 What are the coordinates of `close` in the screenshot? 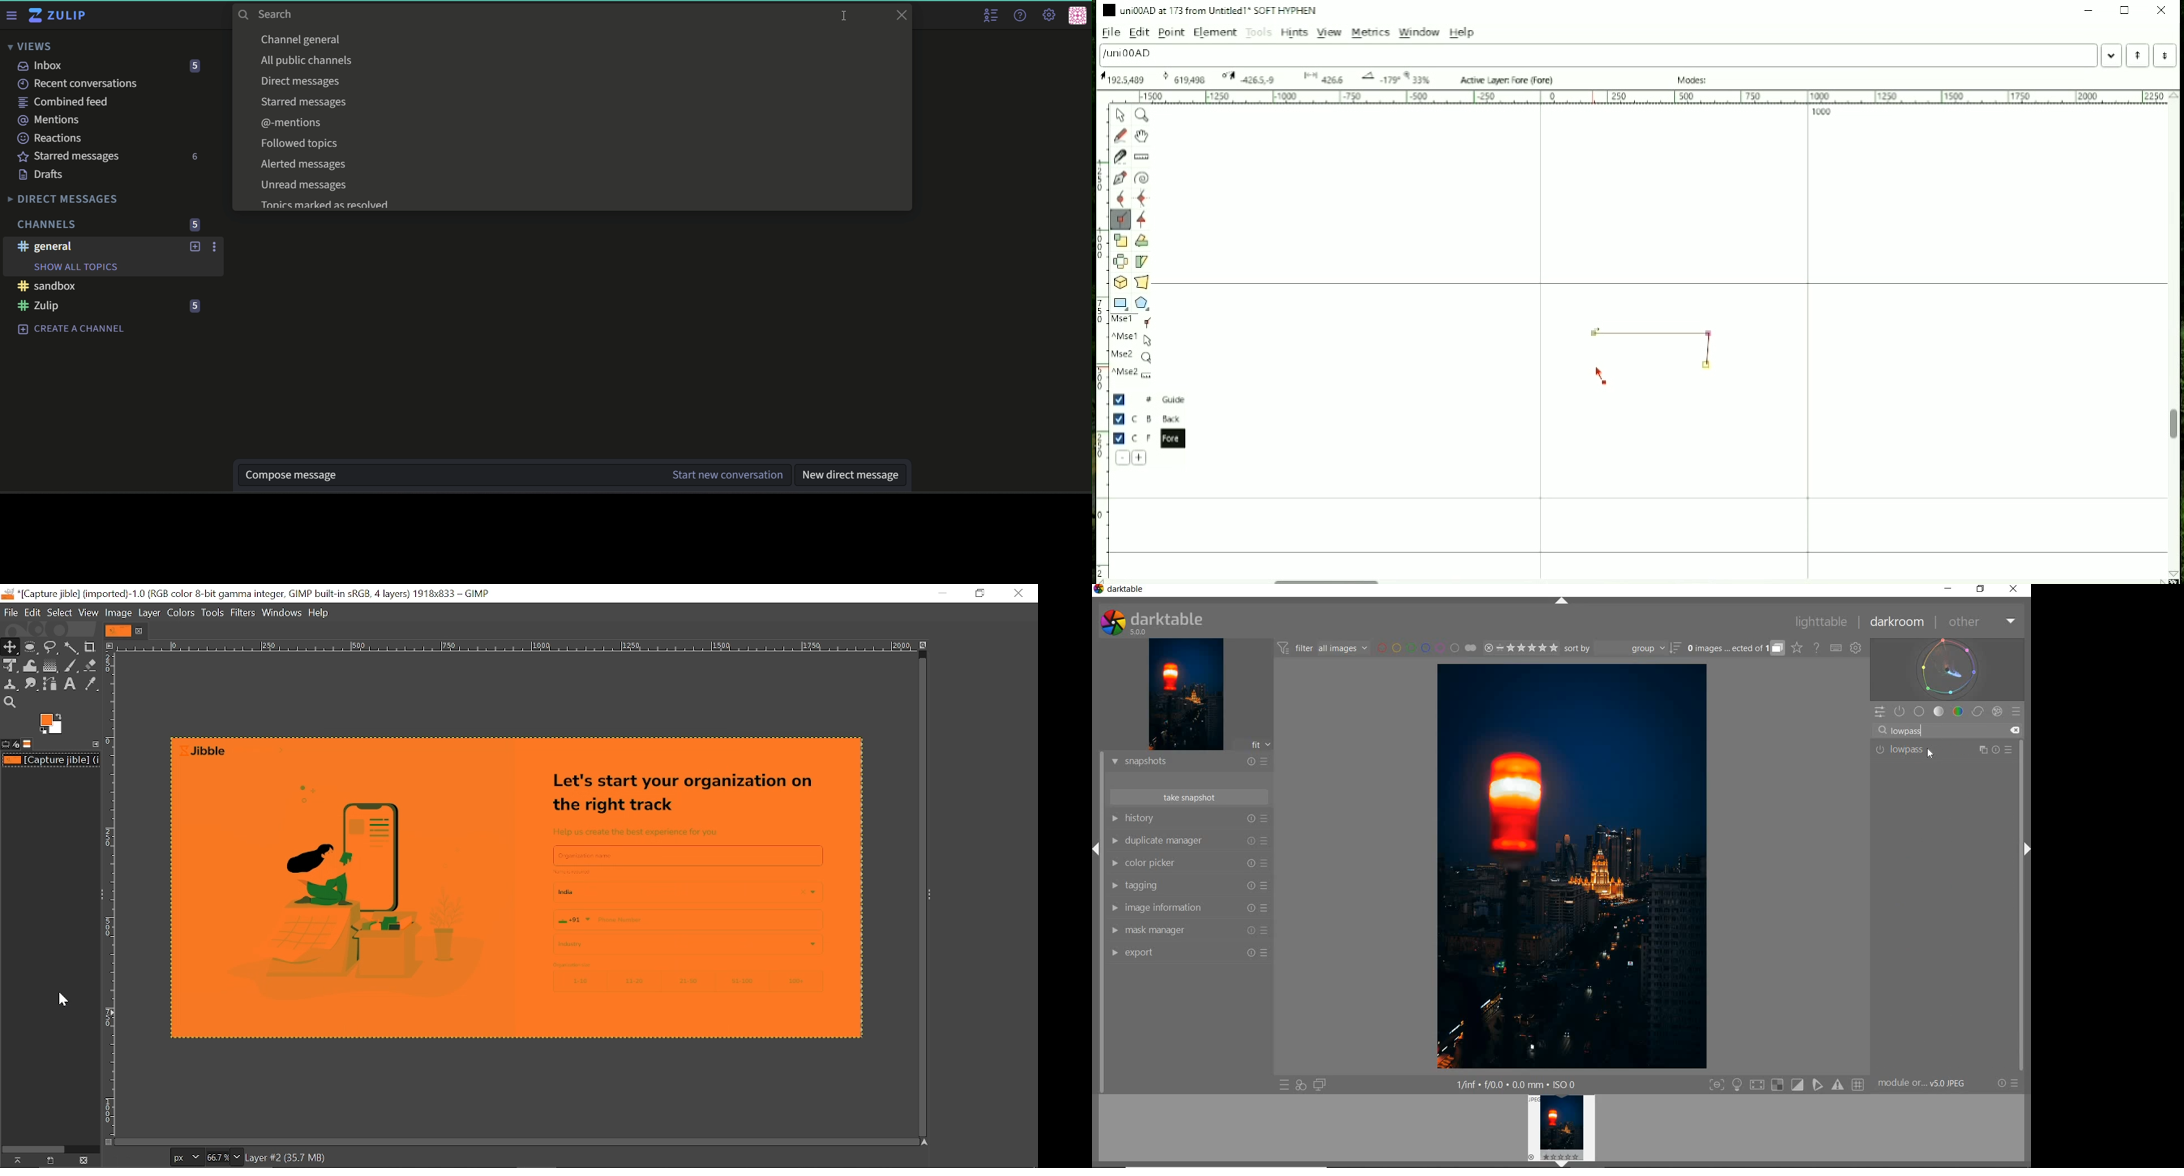 It's located at (901, 15).